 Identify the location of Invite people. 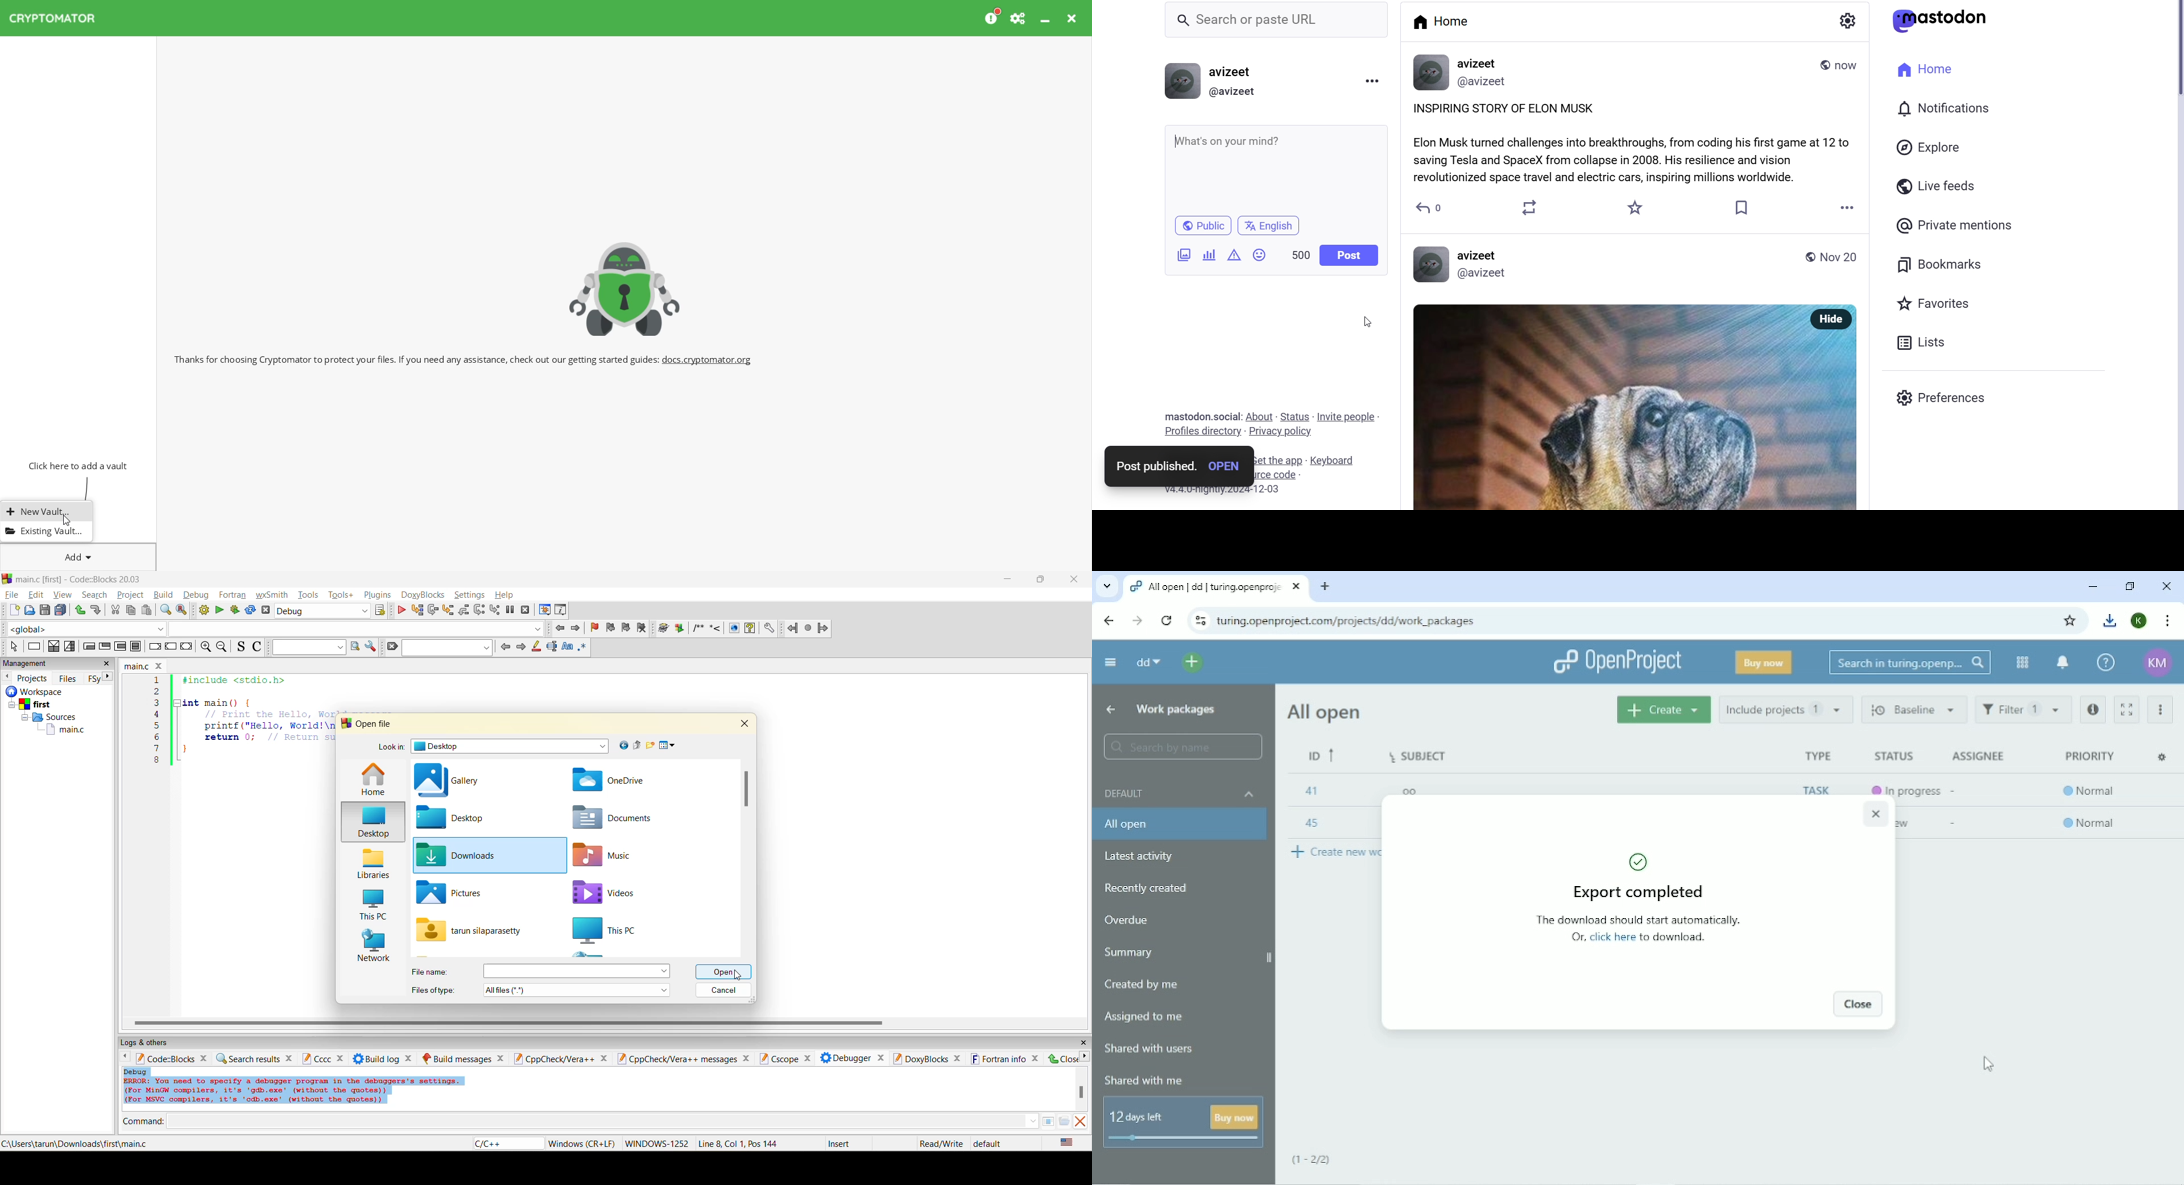
(1347, 416).